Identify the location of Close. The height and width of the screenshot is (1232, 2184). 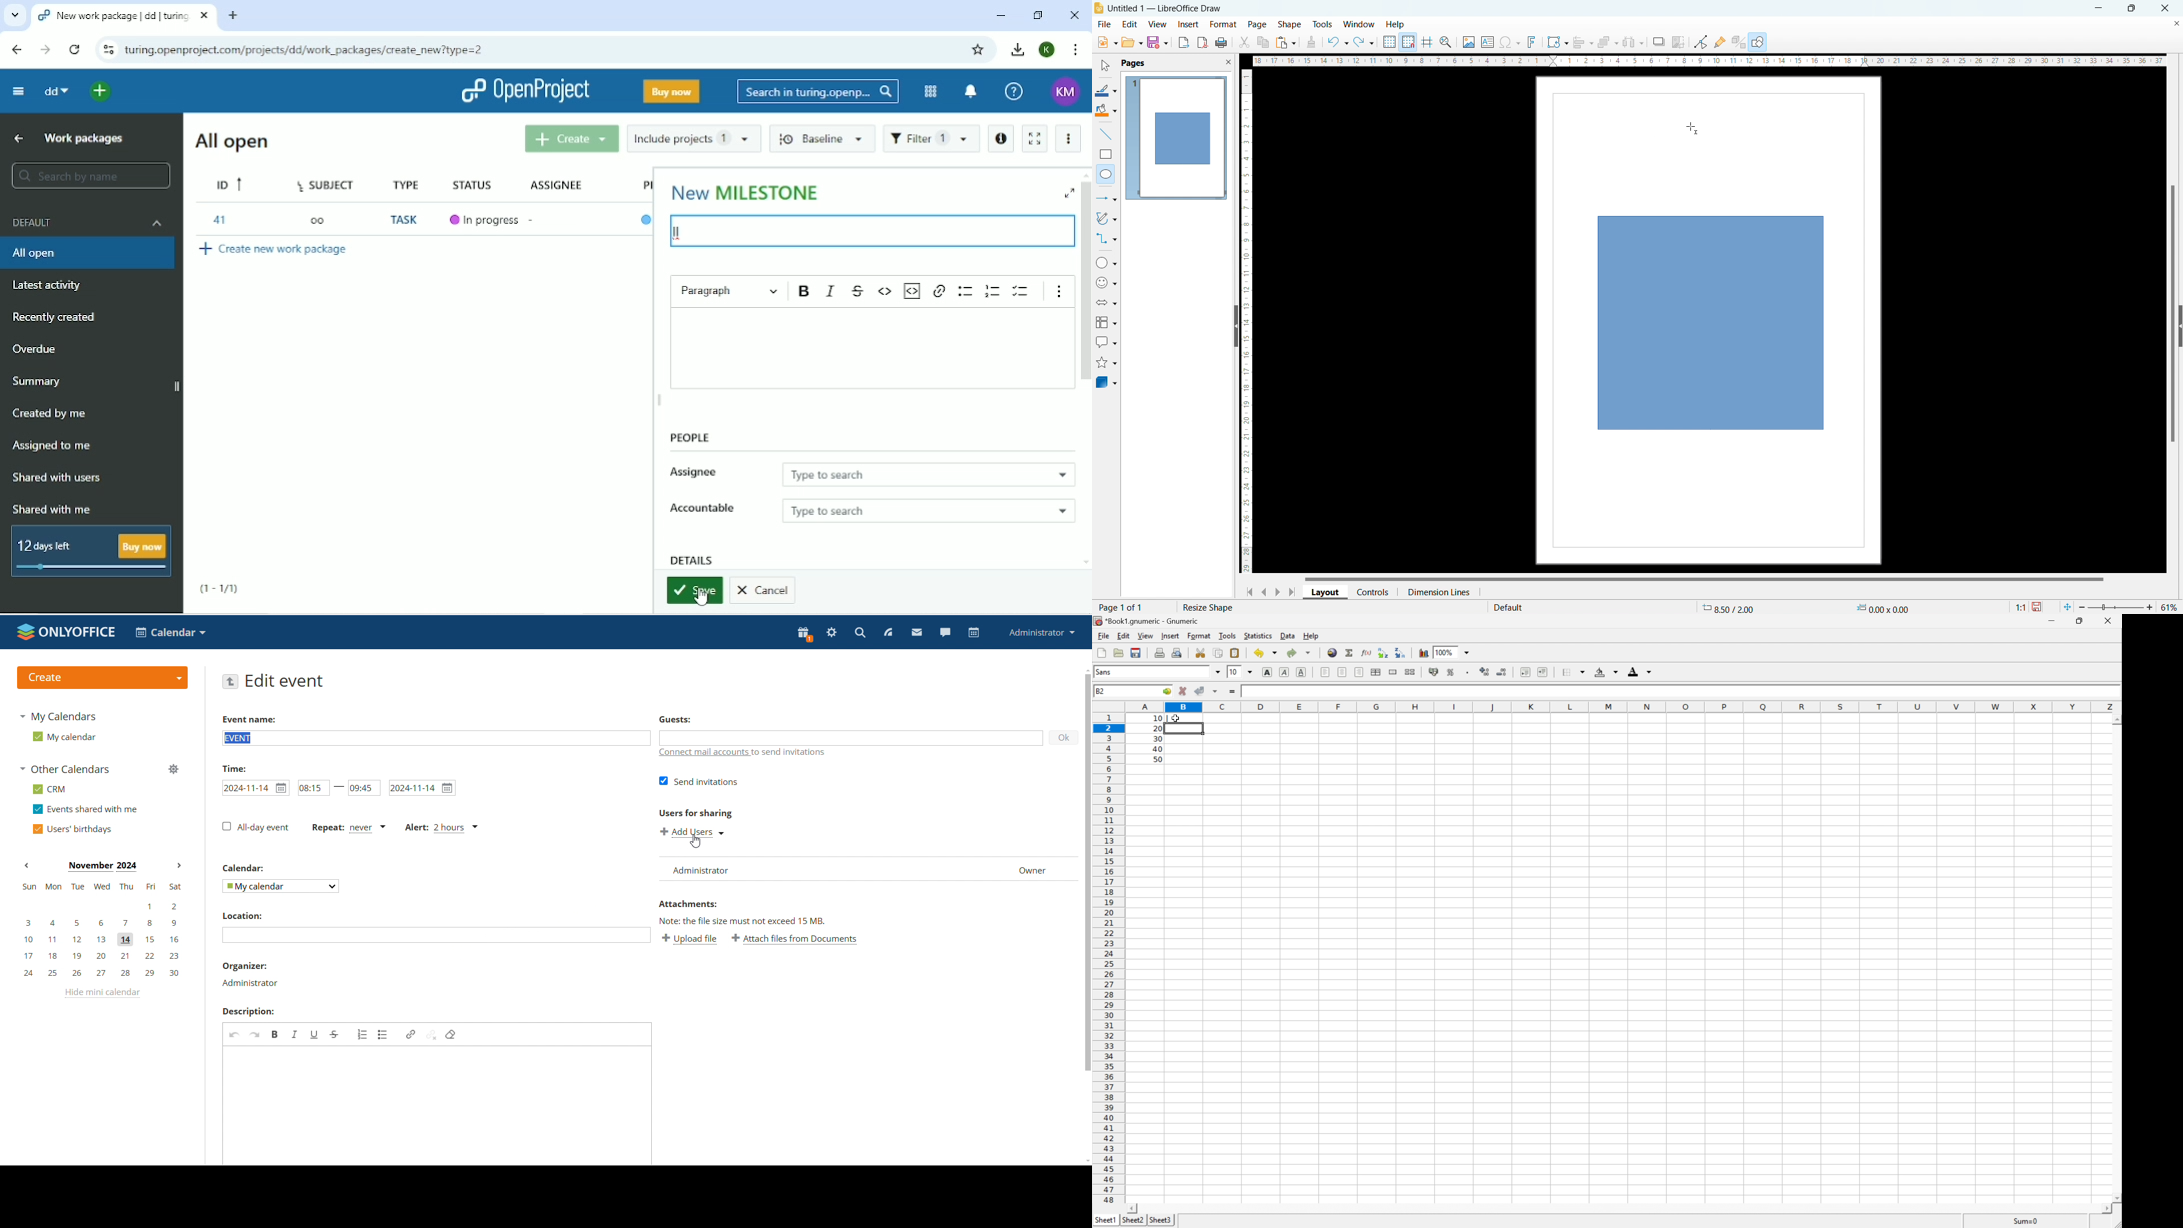
(2110, 620).